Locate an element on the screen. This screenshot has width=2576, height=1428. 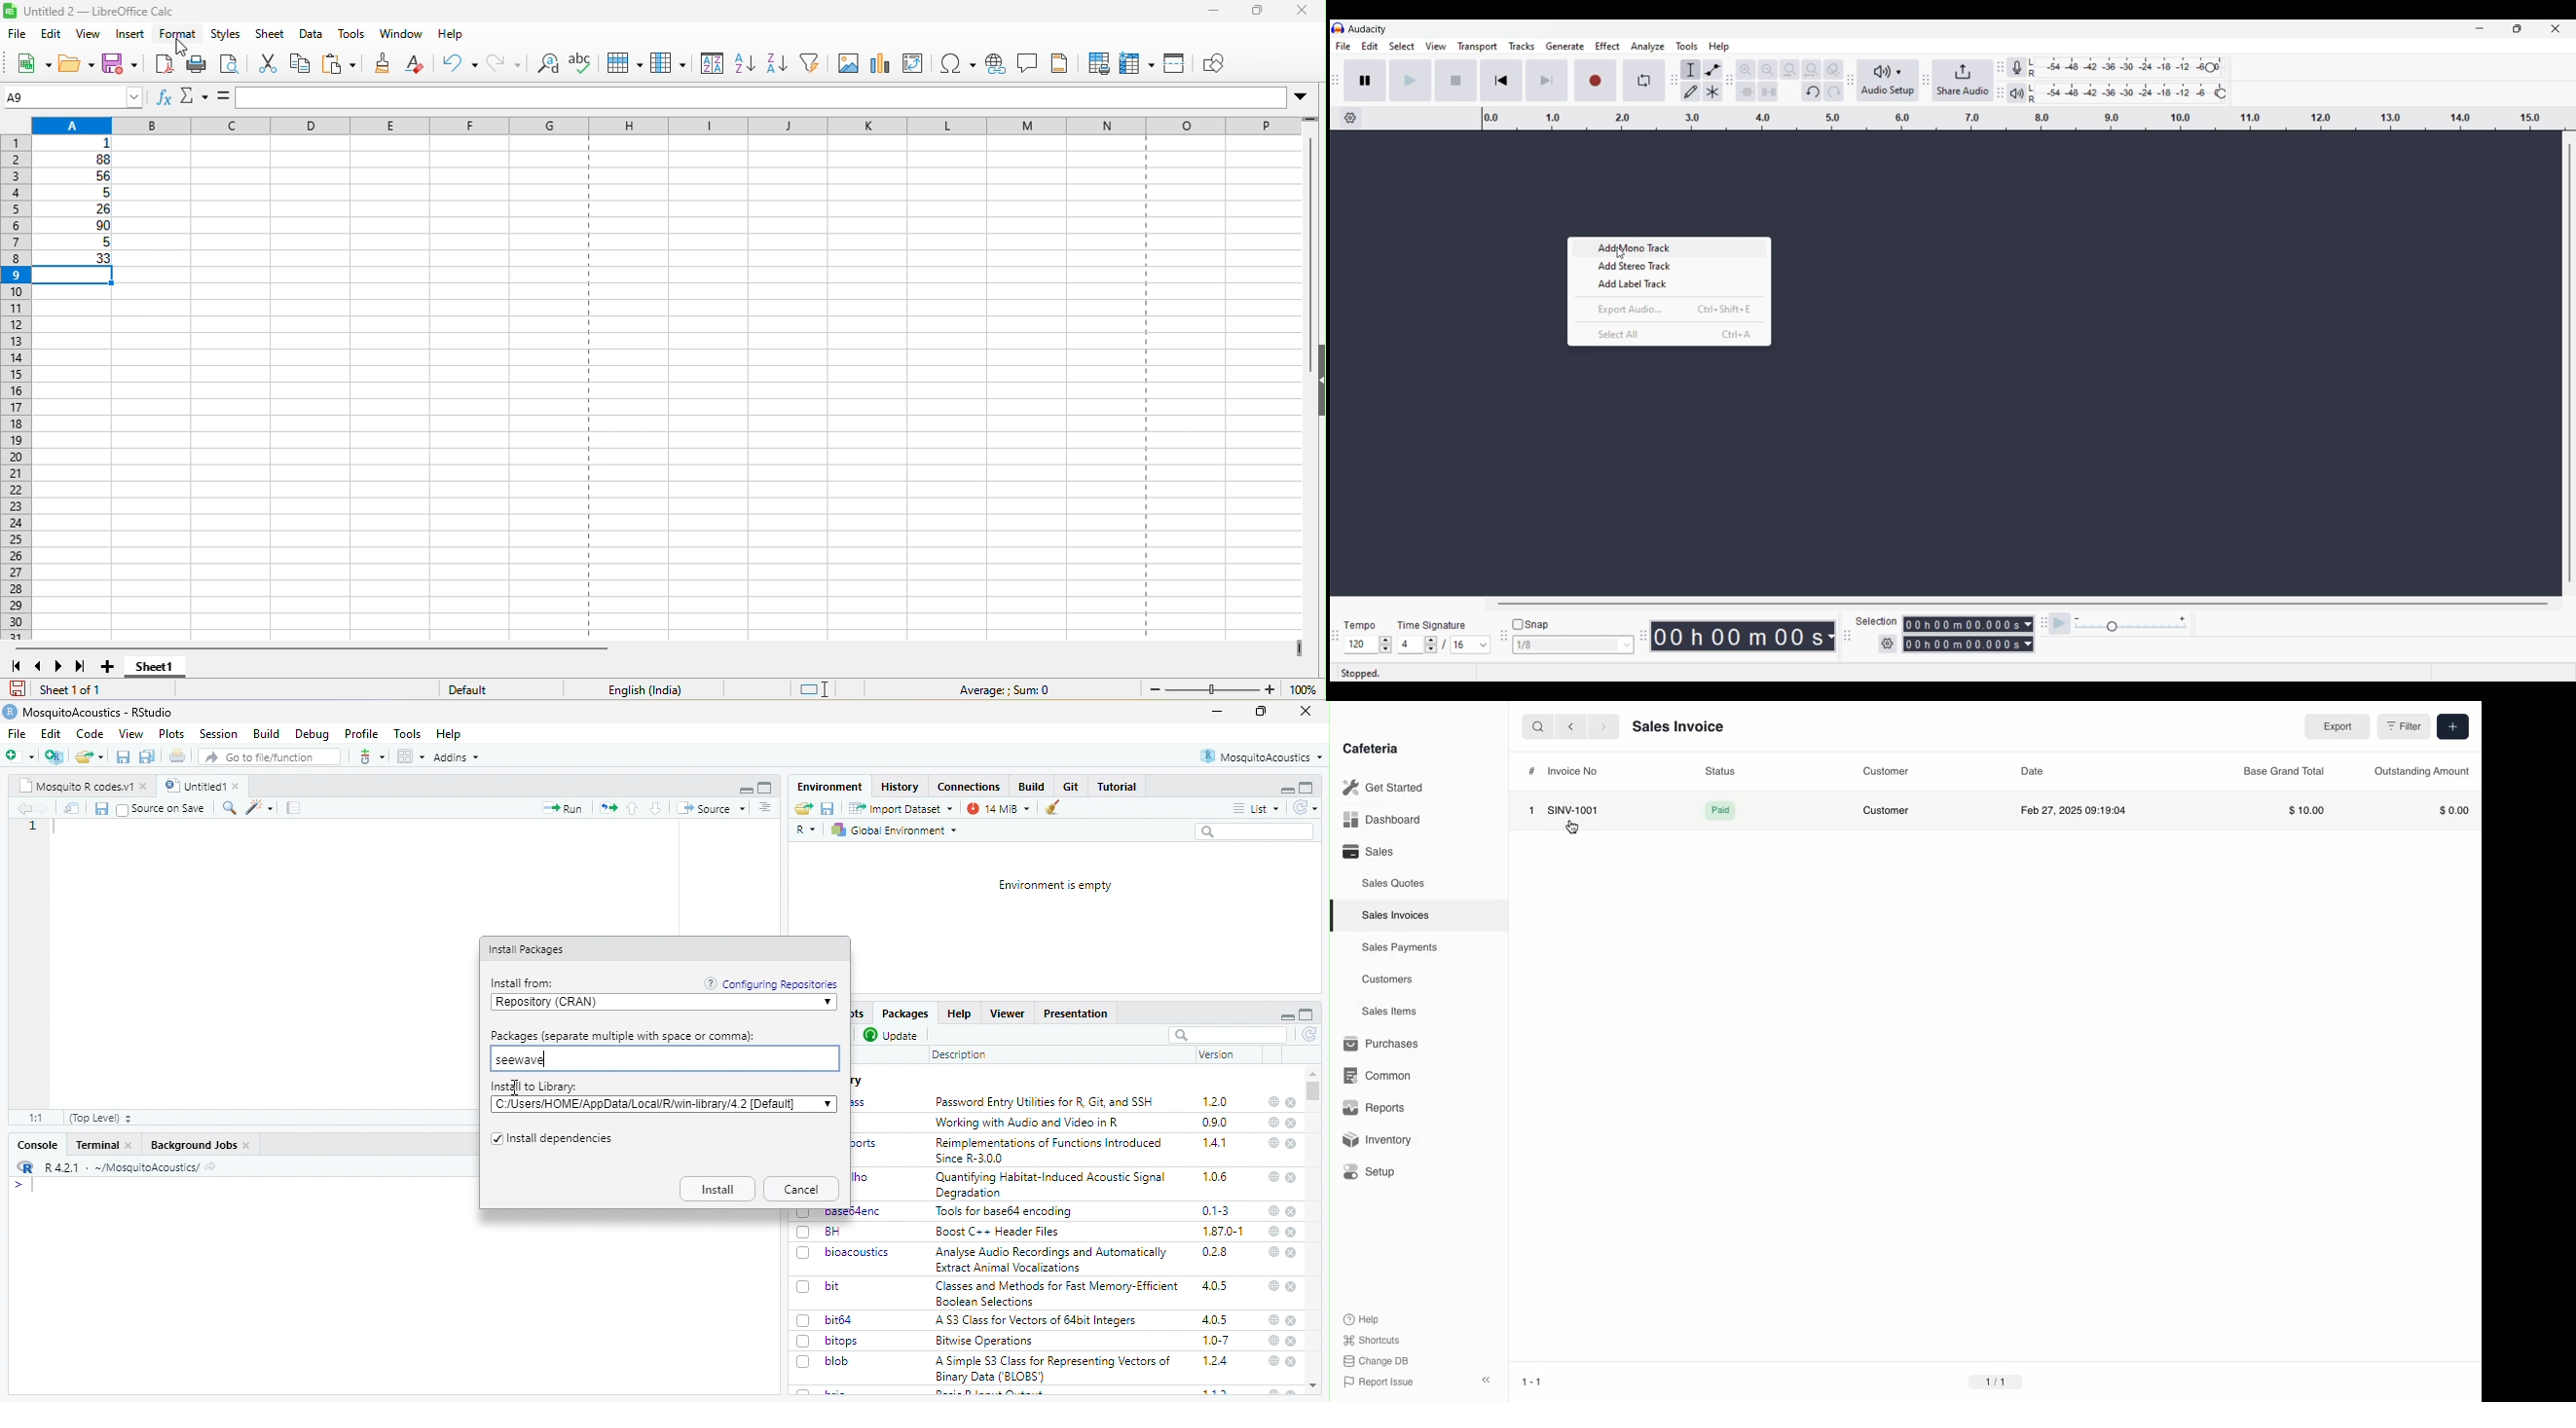
File is located at coordinates (18, 734).